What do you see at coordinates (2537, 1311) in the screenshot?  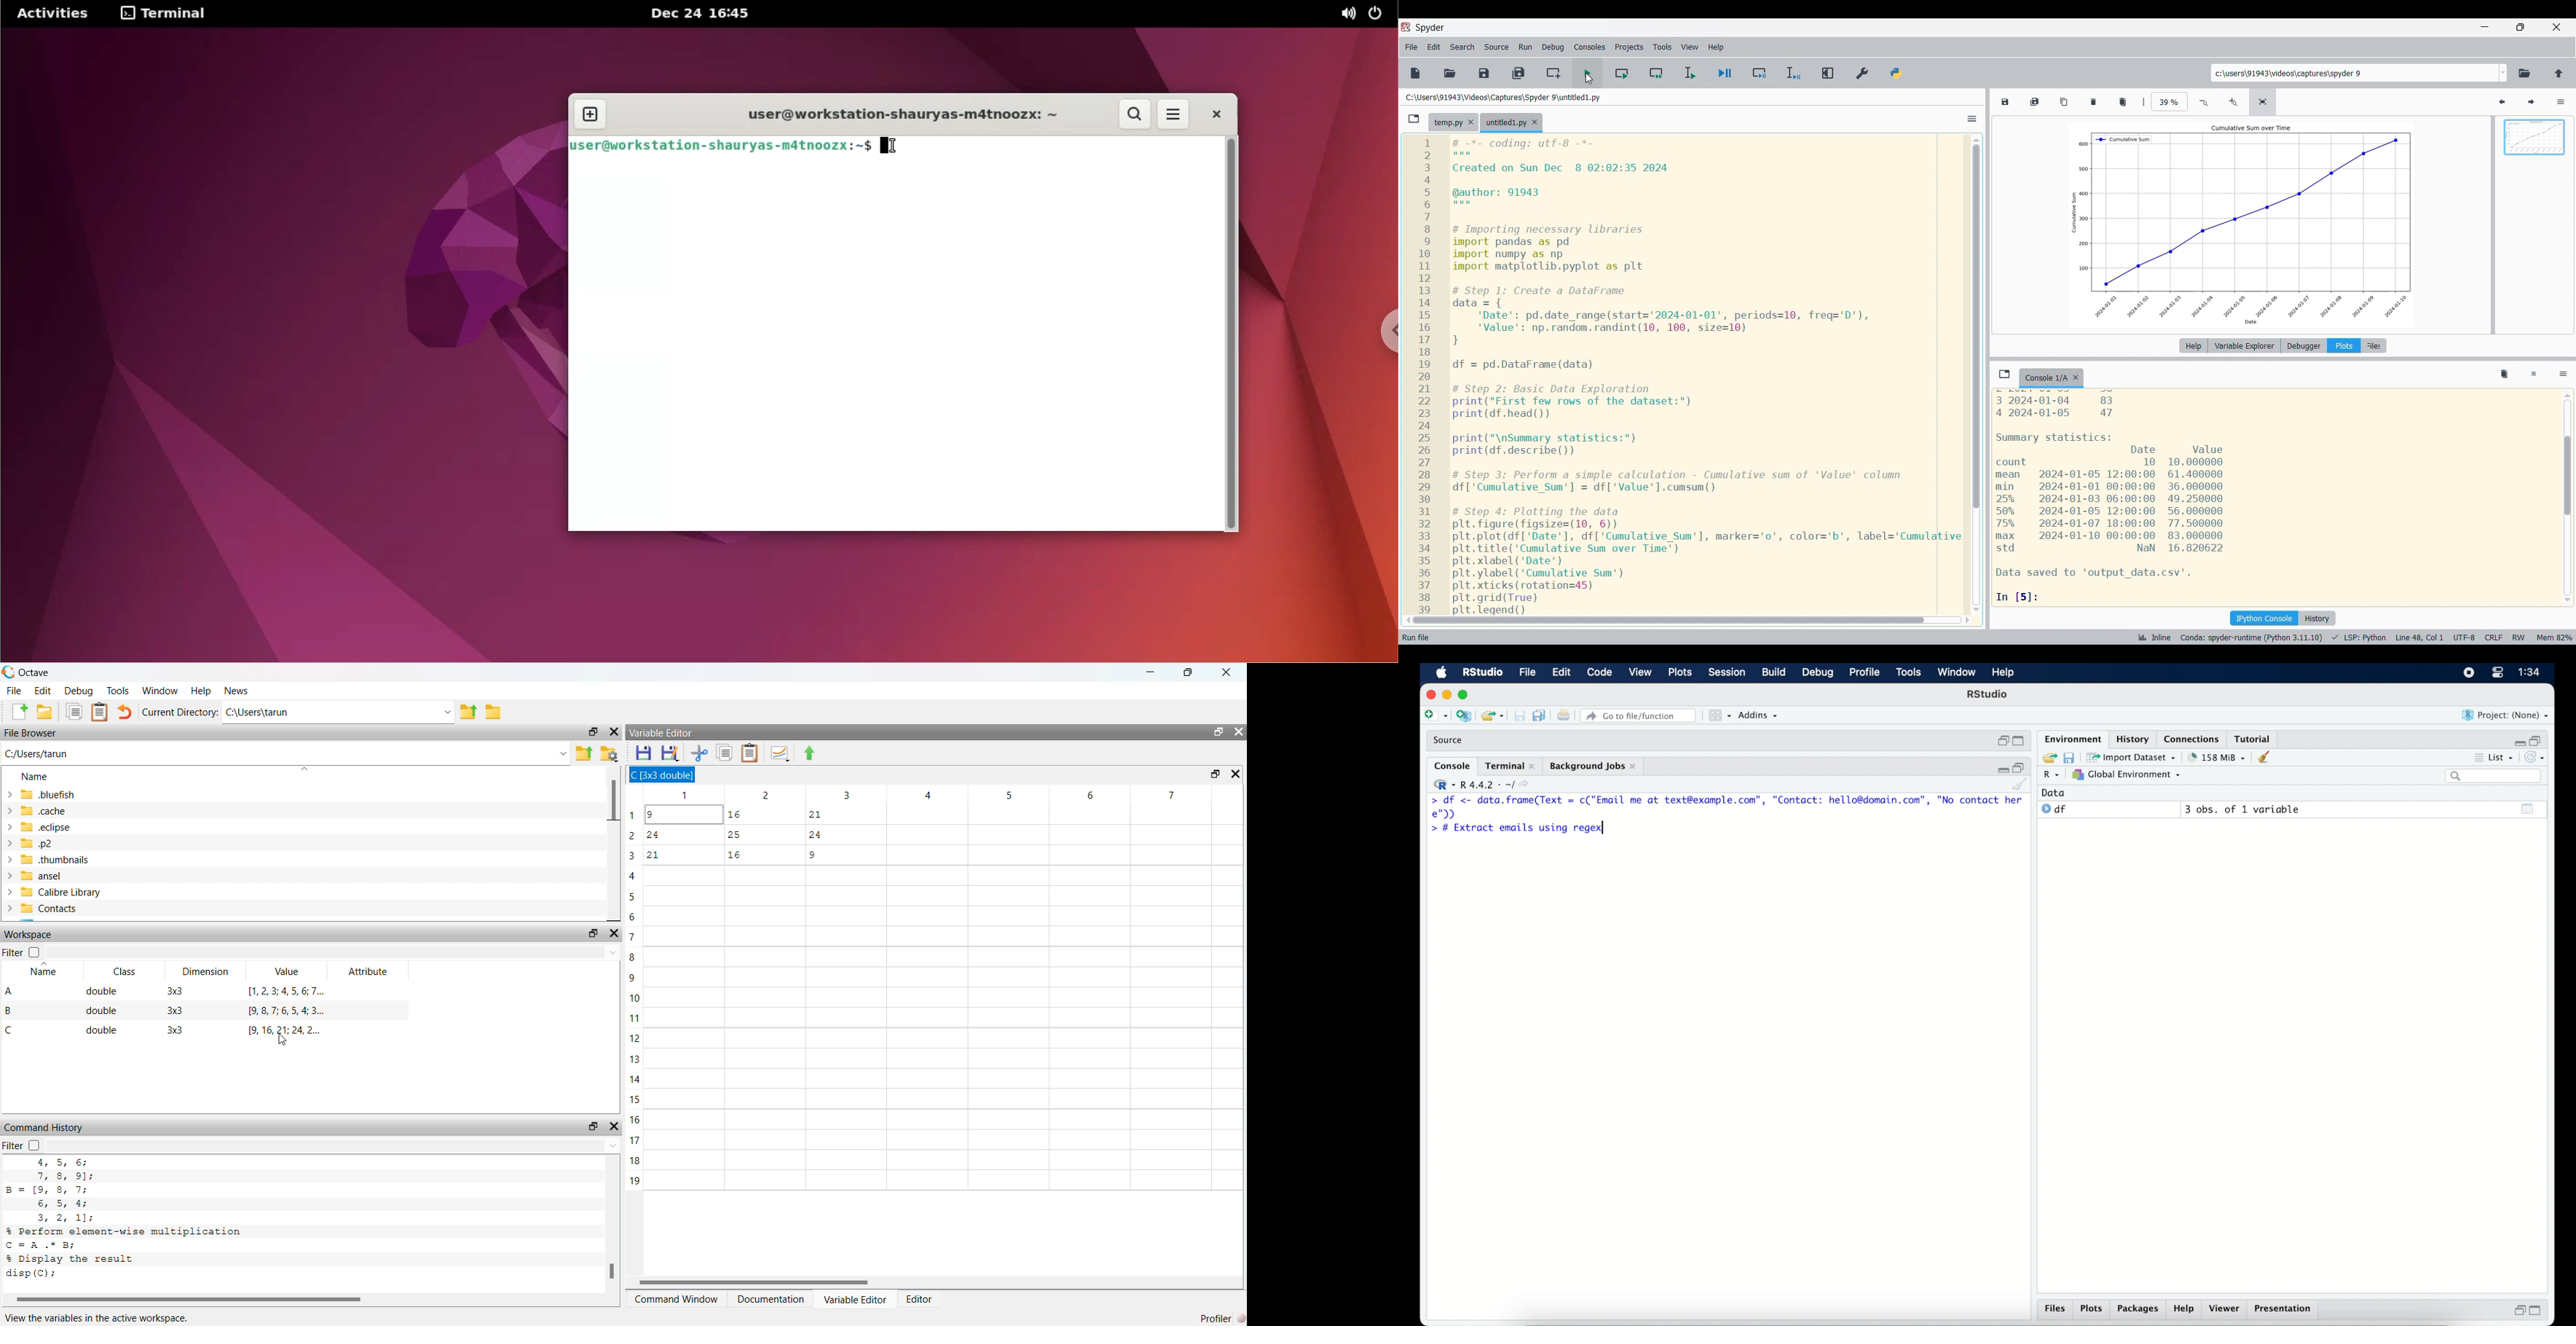 I see `maximize` at bounding box center [2537, 1311].